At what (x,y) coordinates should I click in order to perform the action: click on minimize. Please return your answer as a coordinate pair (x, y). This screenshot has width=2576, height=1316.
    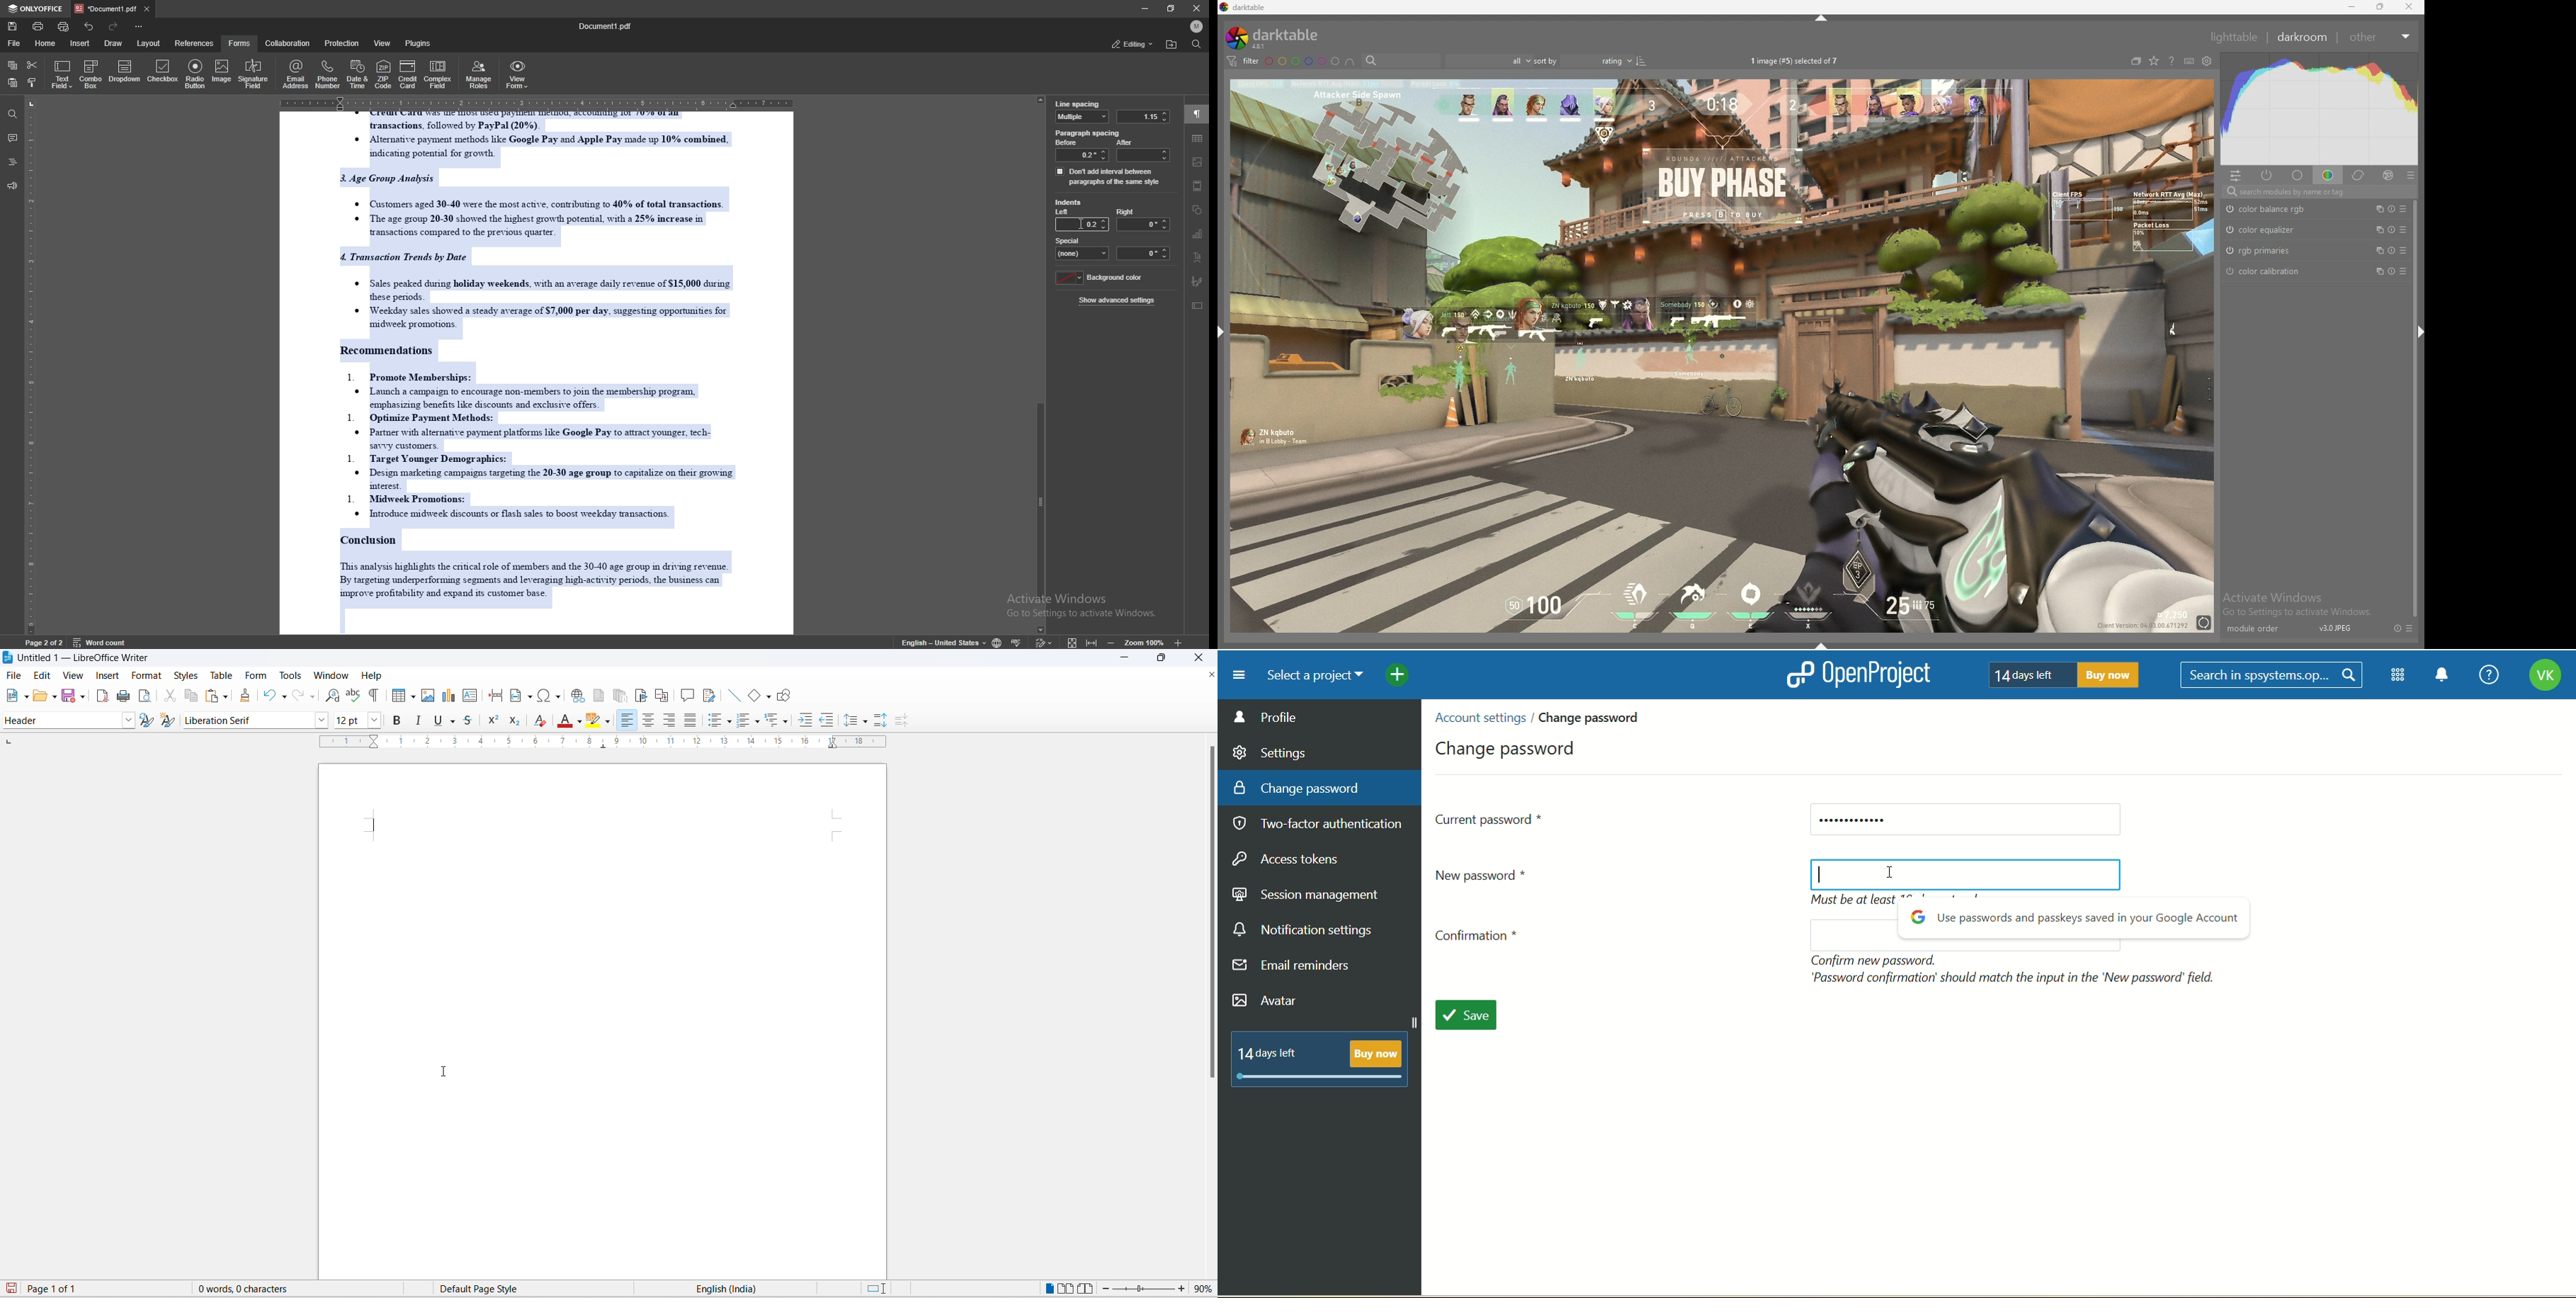
    Looking at the image, I should click on (1127, 659).